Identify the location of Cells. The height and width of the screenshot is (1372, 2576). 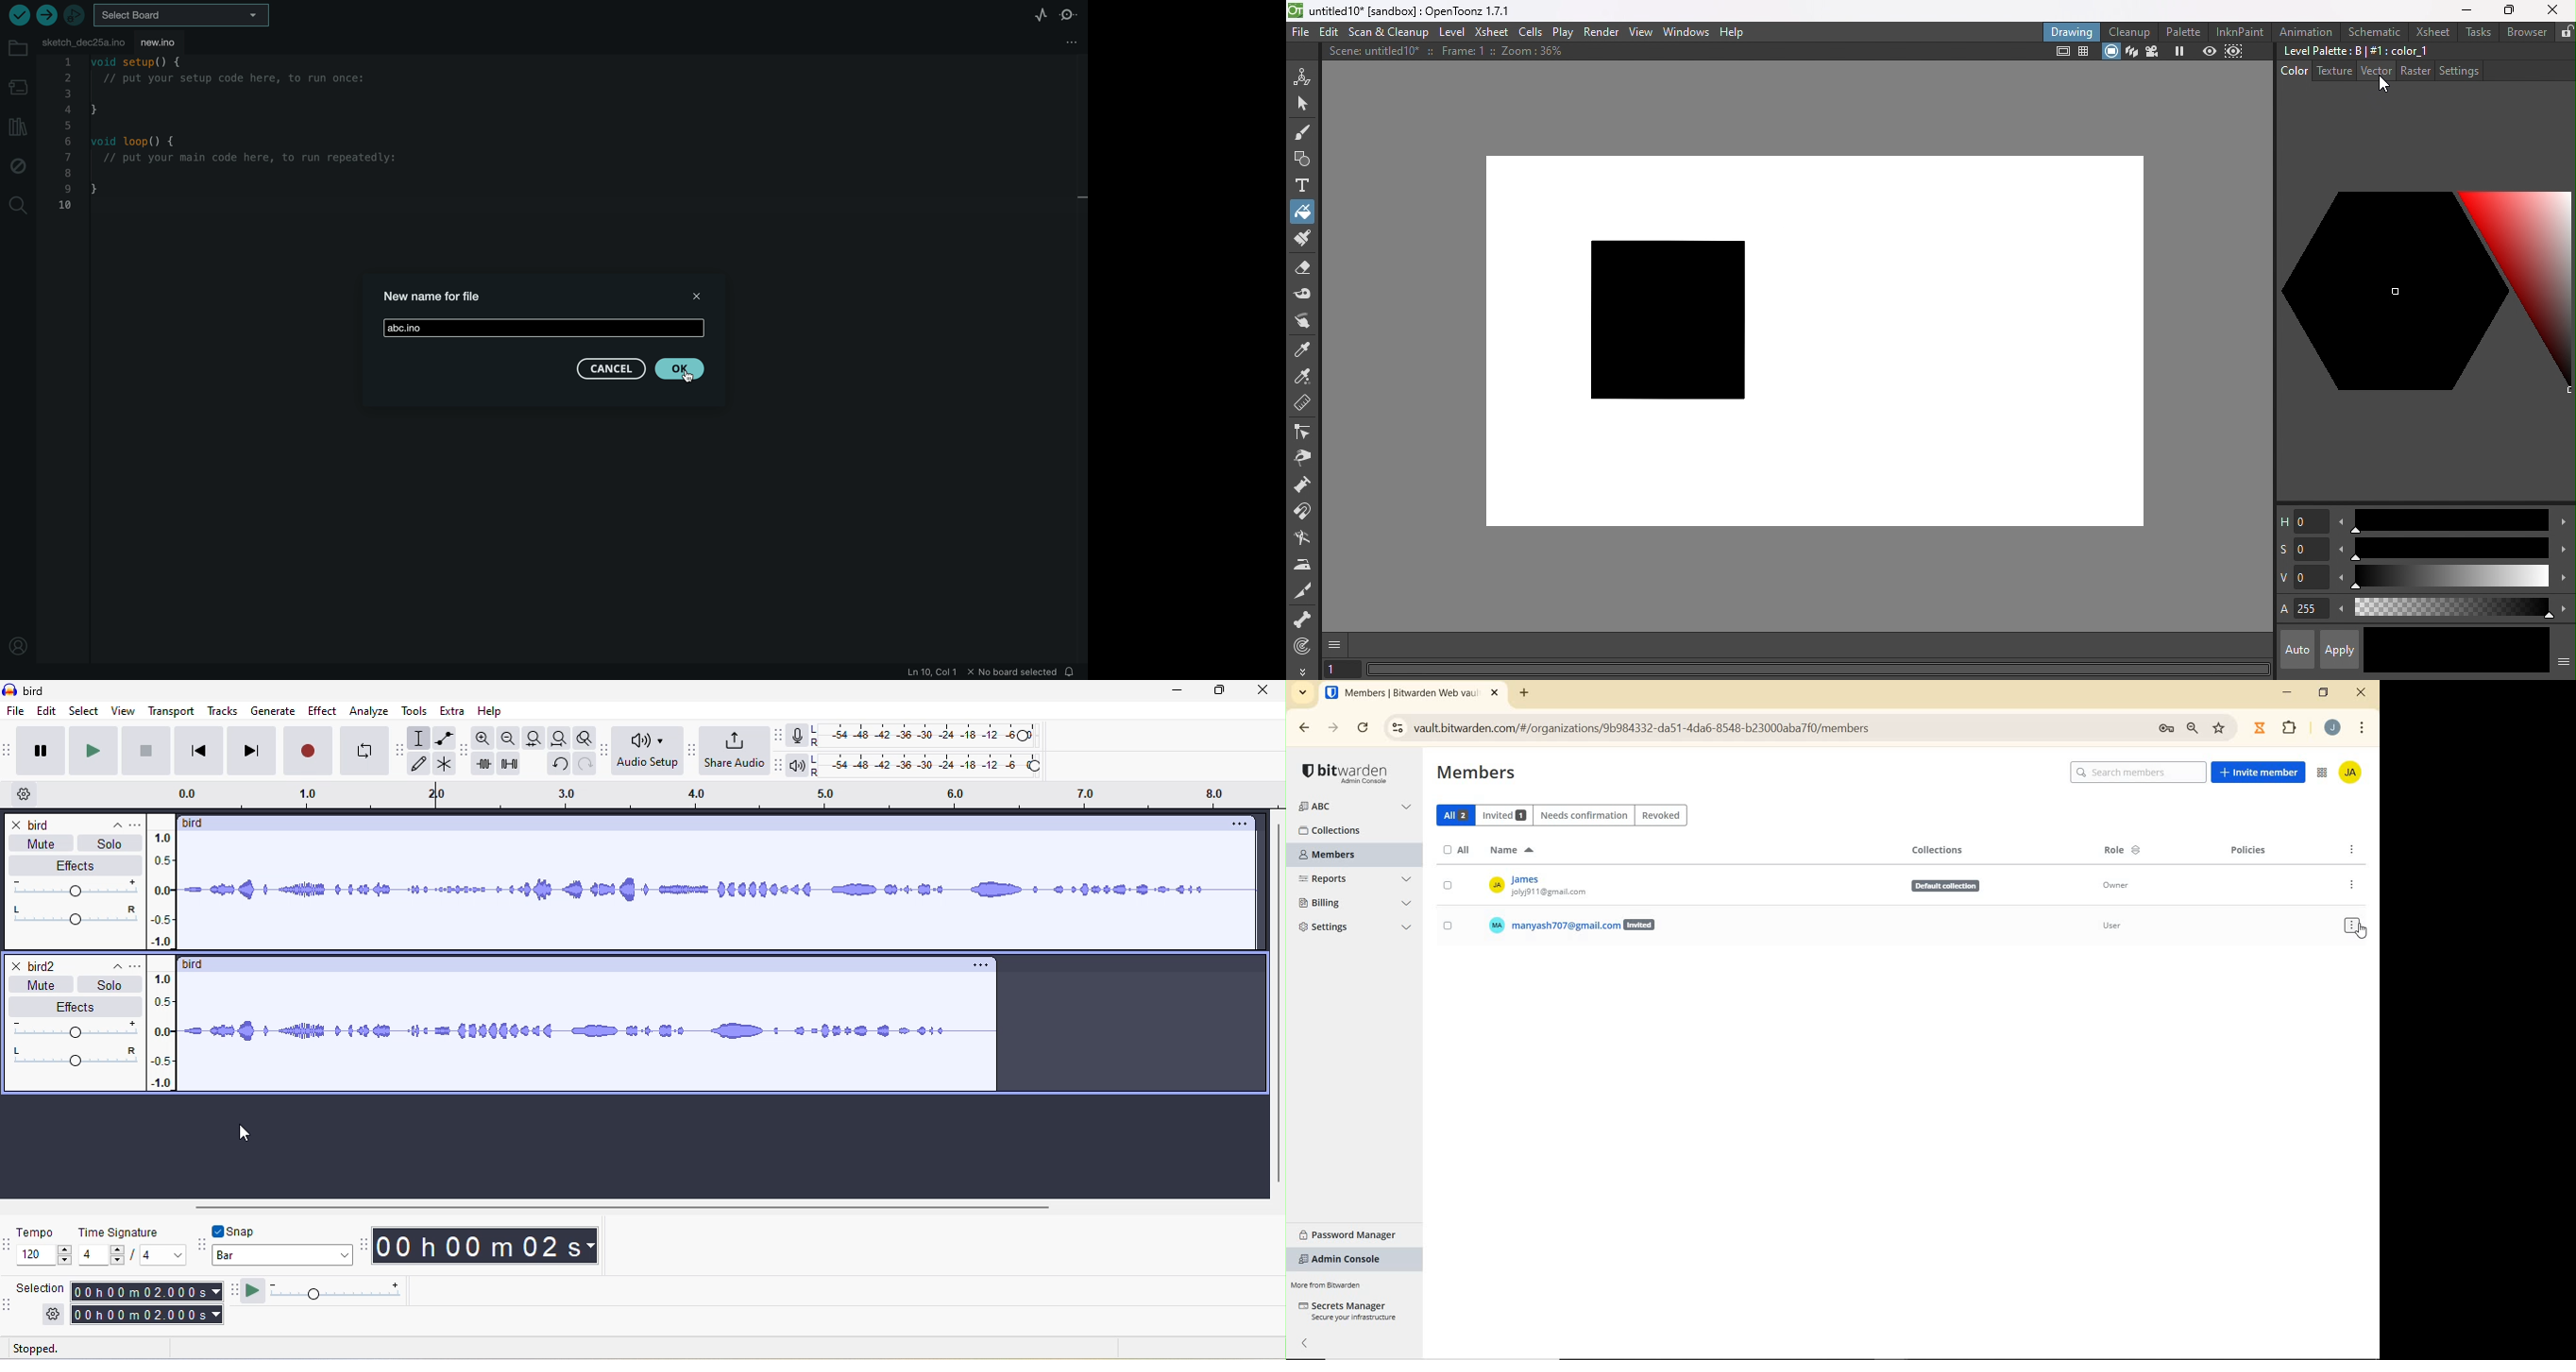
(1530, 33).